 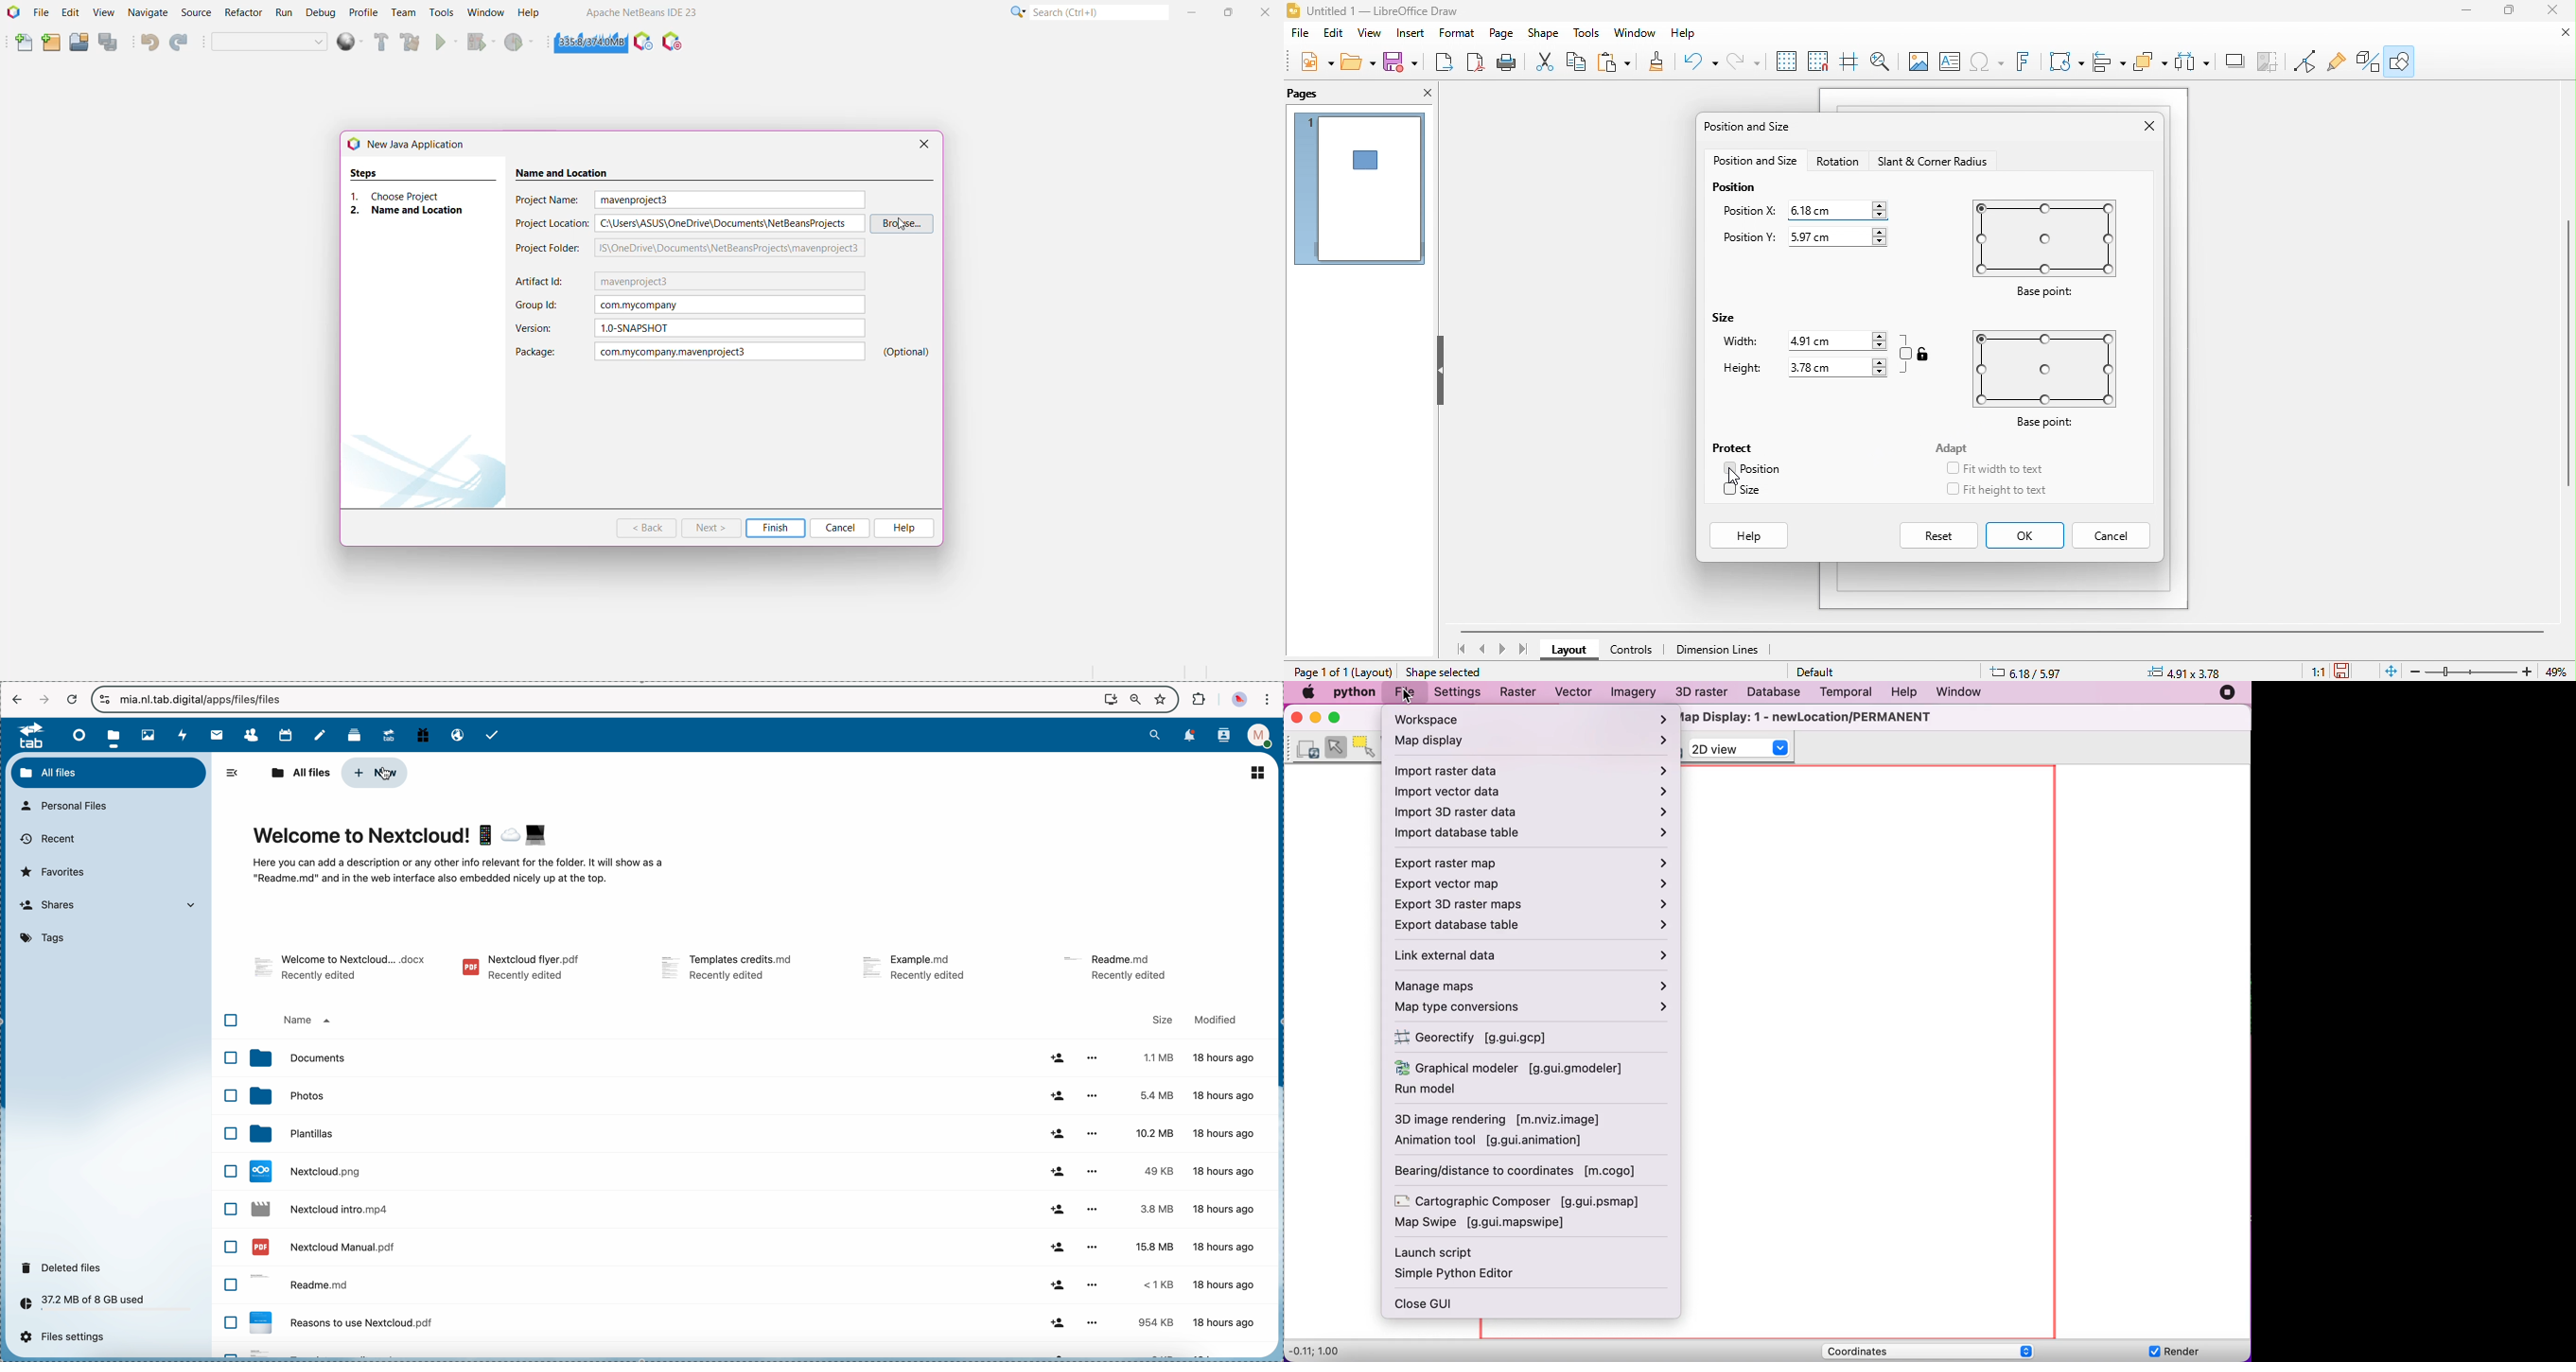 I want to click on notifications, so click(x=1188, y=736).